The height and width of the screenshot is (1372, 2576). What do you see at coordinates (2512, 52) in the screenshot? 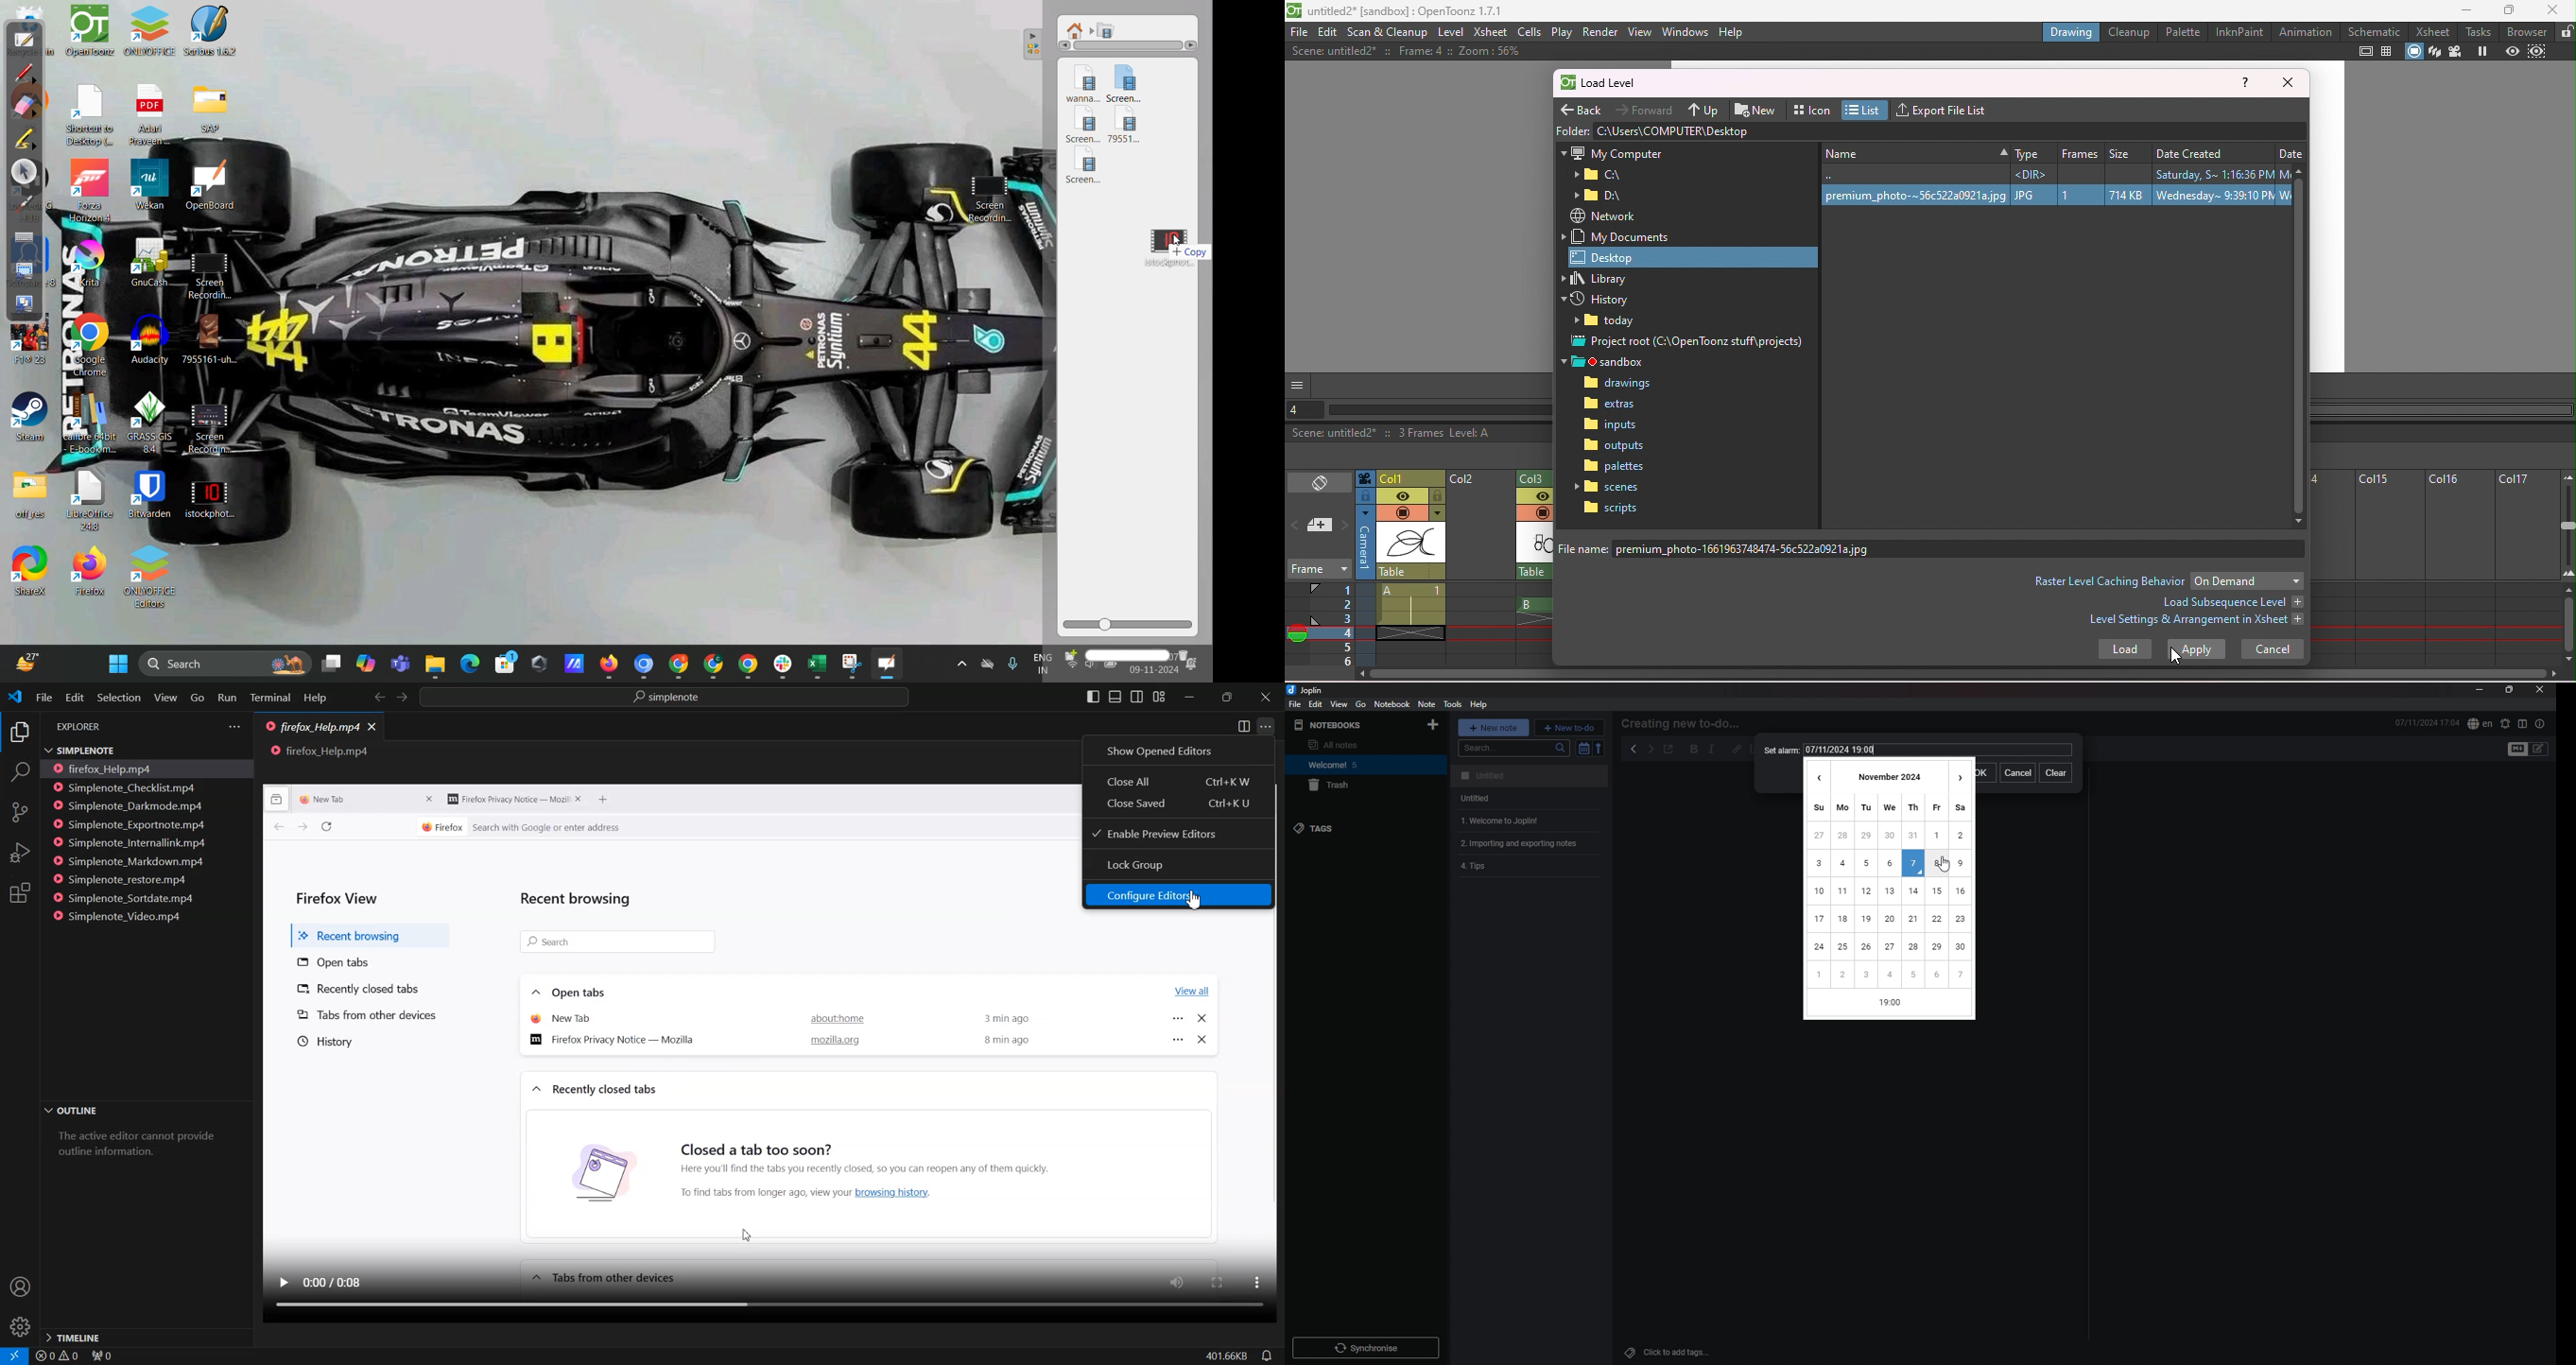
I see `Preview` at bounding box center [2512, 52].